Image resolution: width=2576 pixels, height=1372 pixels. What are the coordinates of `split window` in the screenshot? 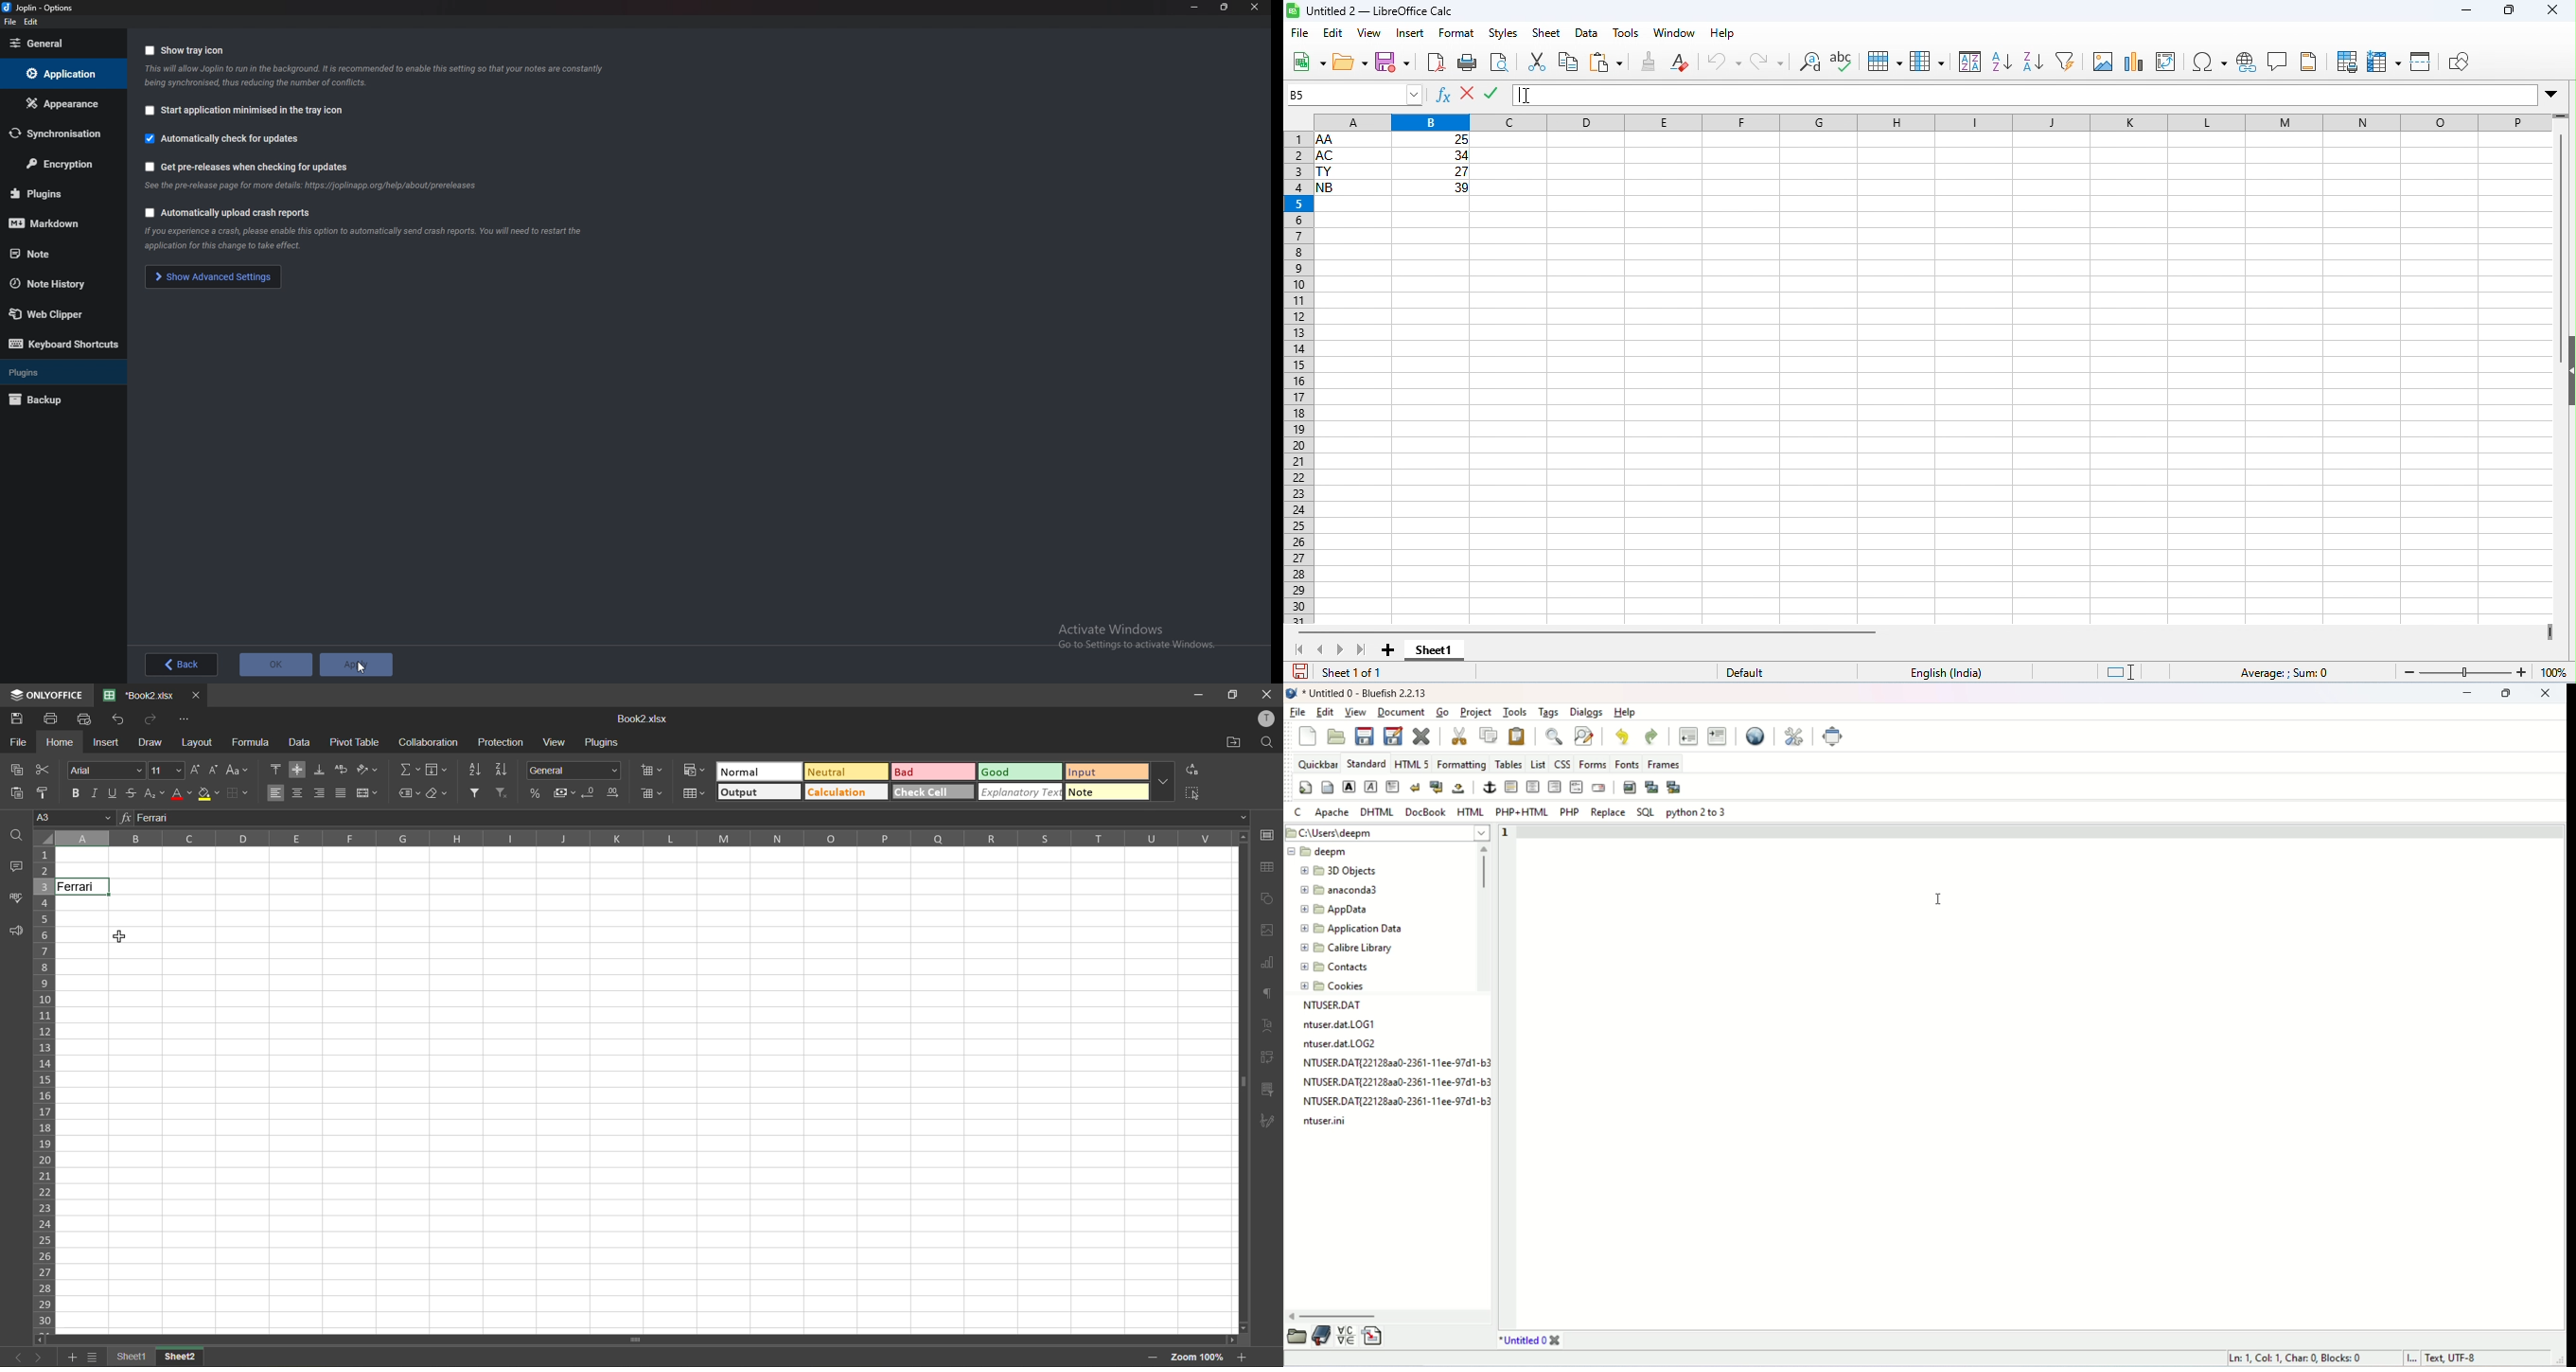 It's located at (2423, 62).